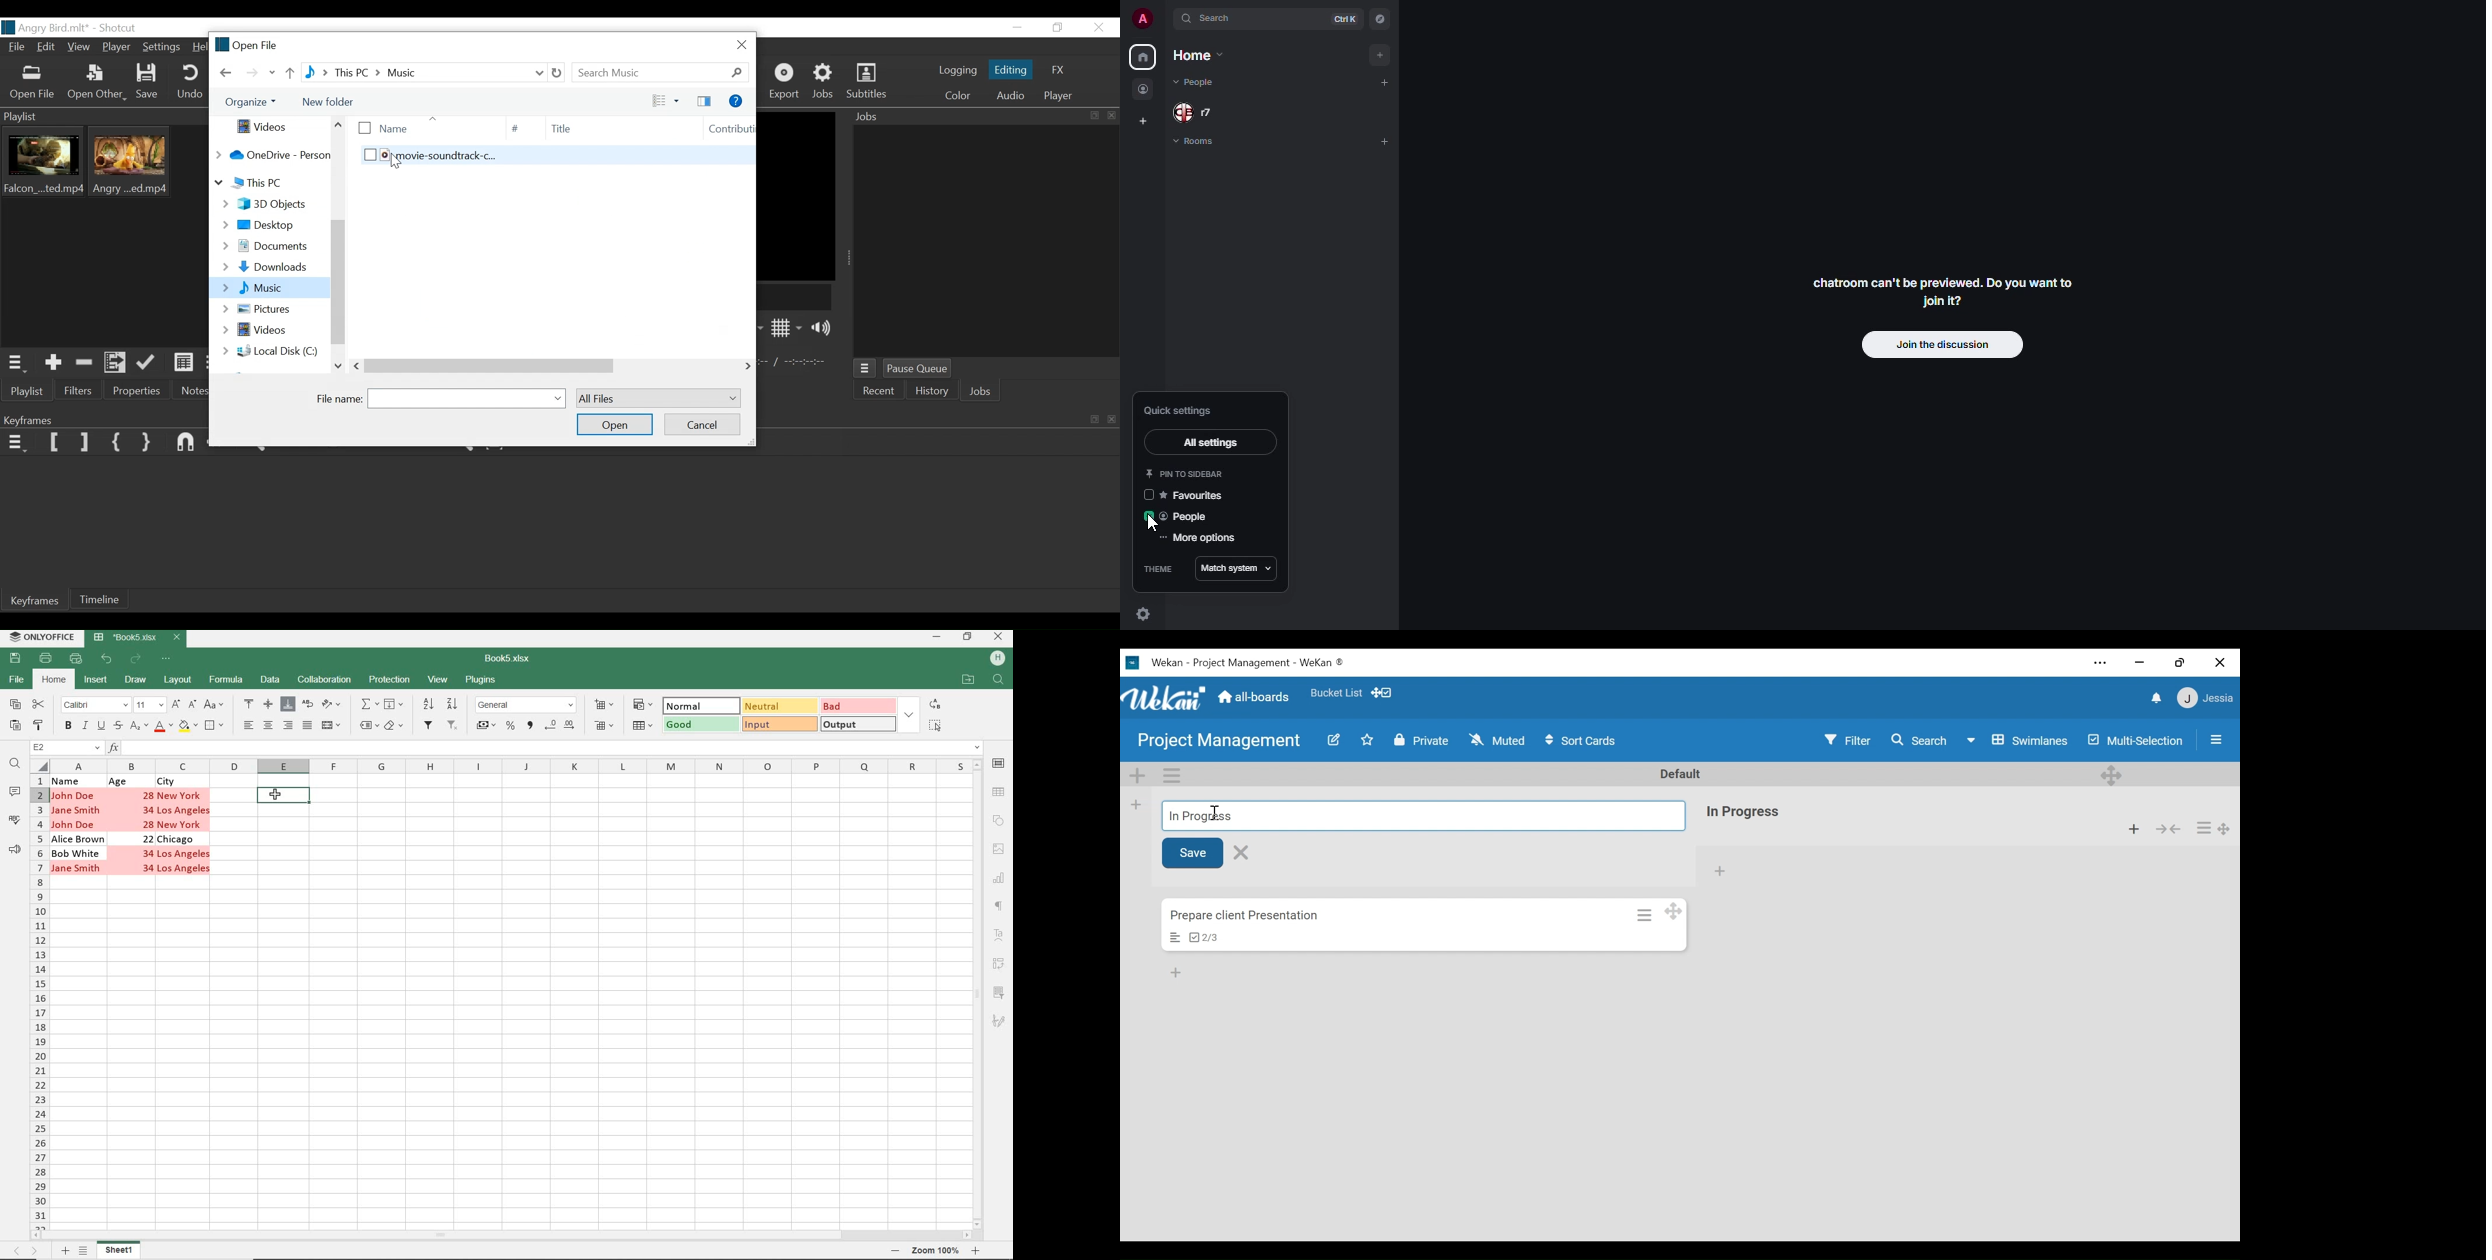  Describe the element at coordinates (96, 681) in the screenshot. I see `INSERT` at that location.